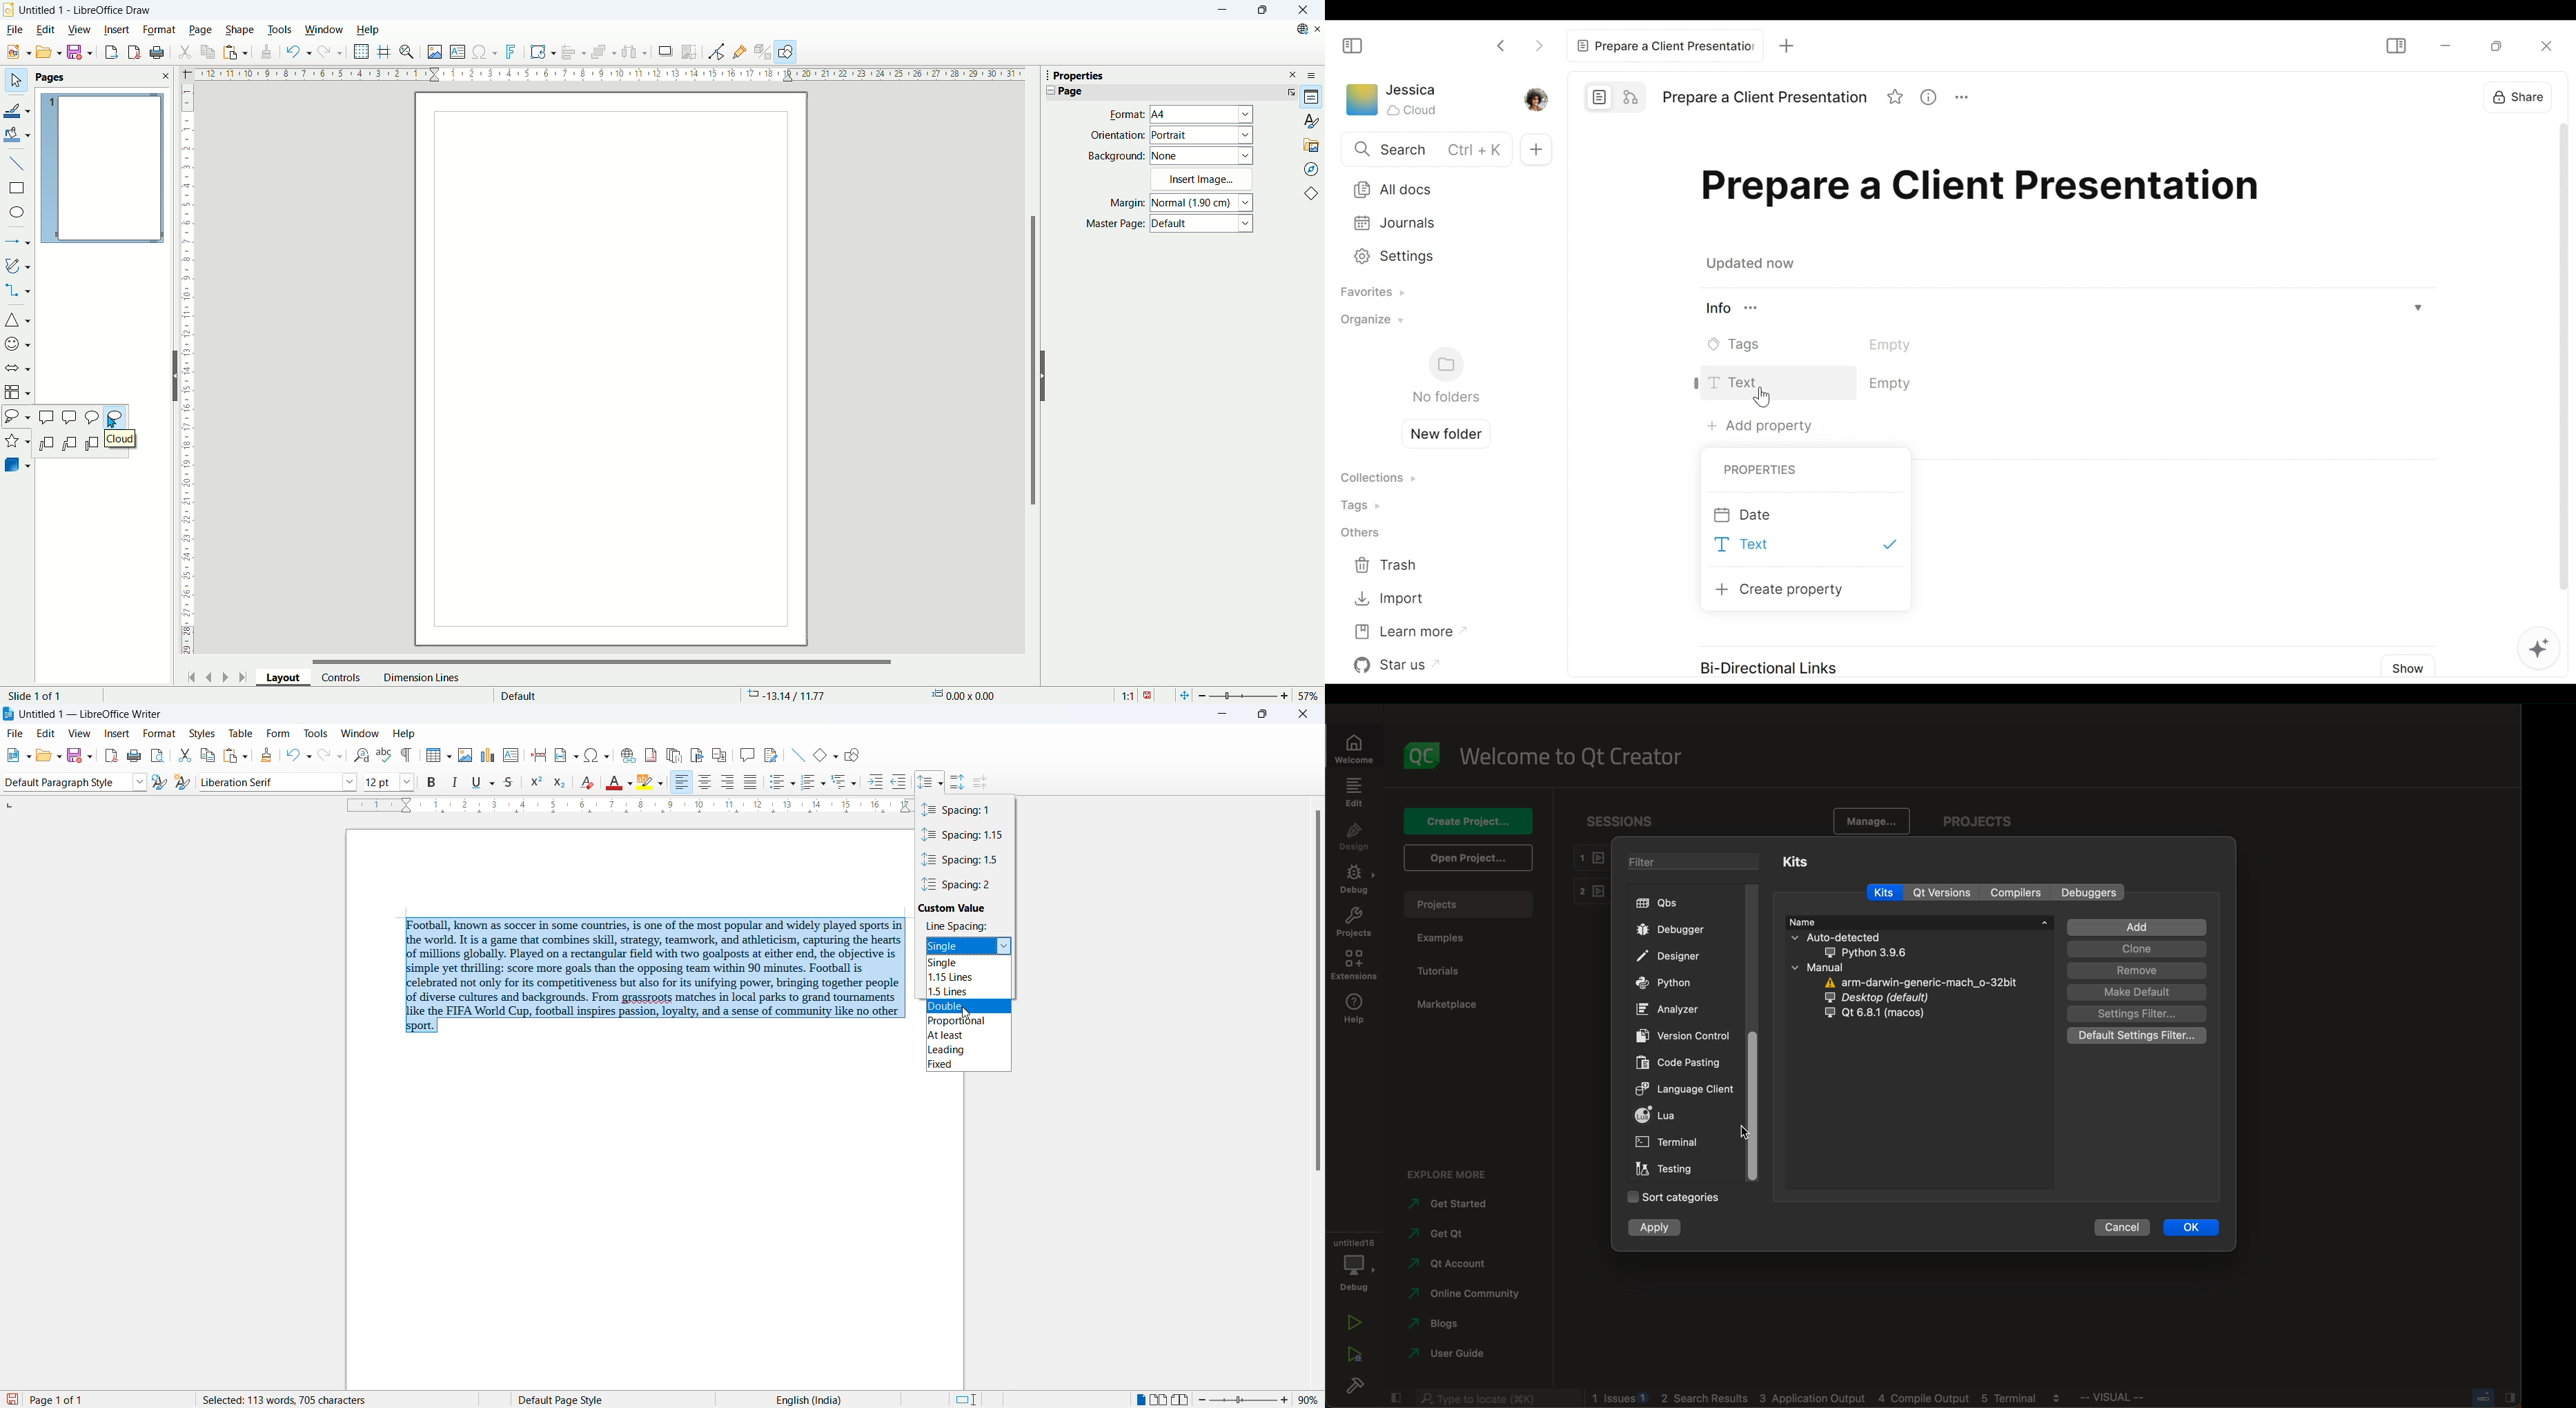  What do you see at coordinates (475, 781) in the screenshot?
I see `underline` at bounding box center [475, 781].